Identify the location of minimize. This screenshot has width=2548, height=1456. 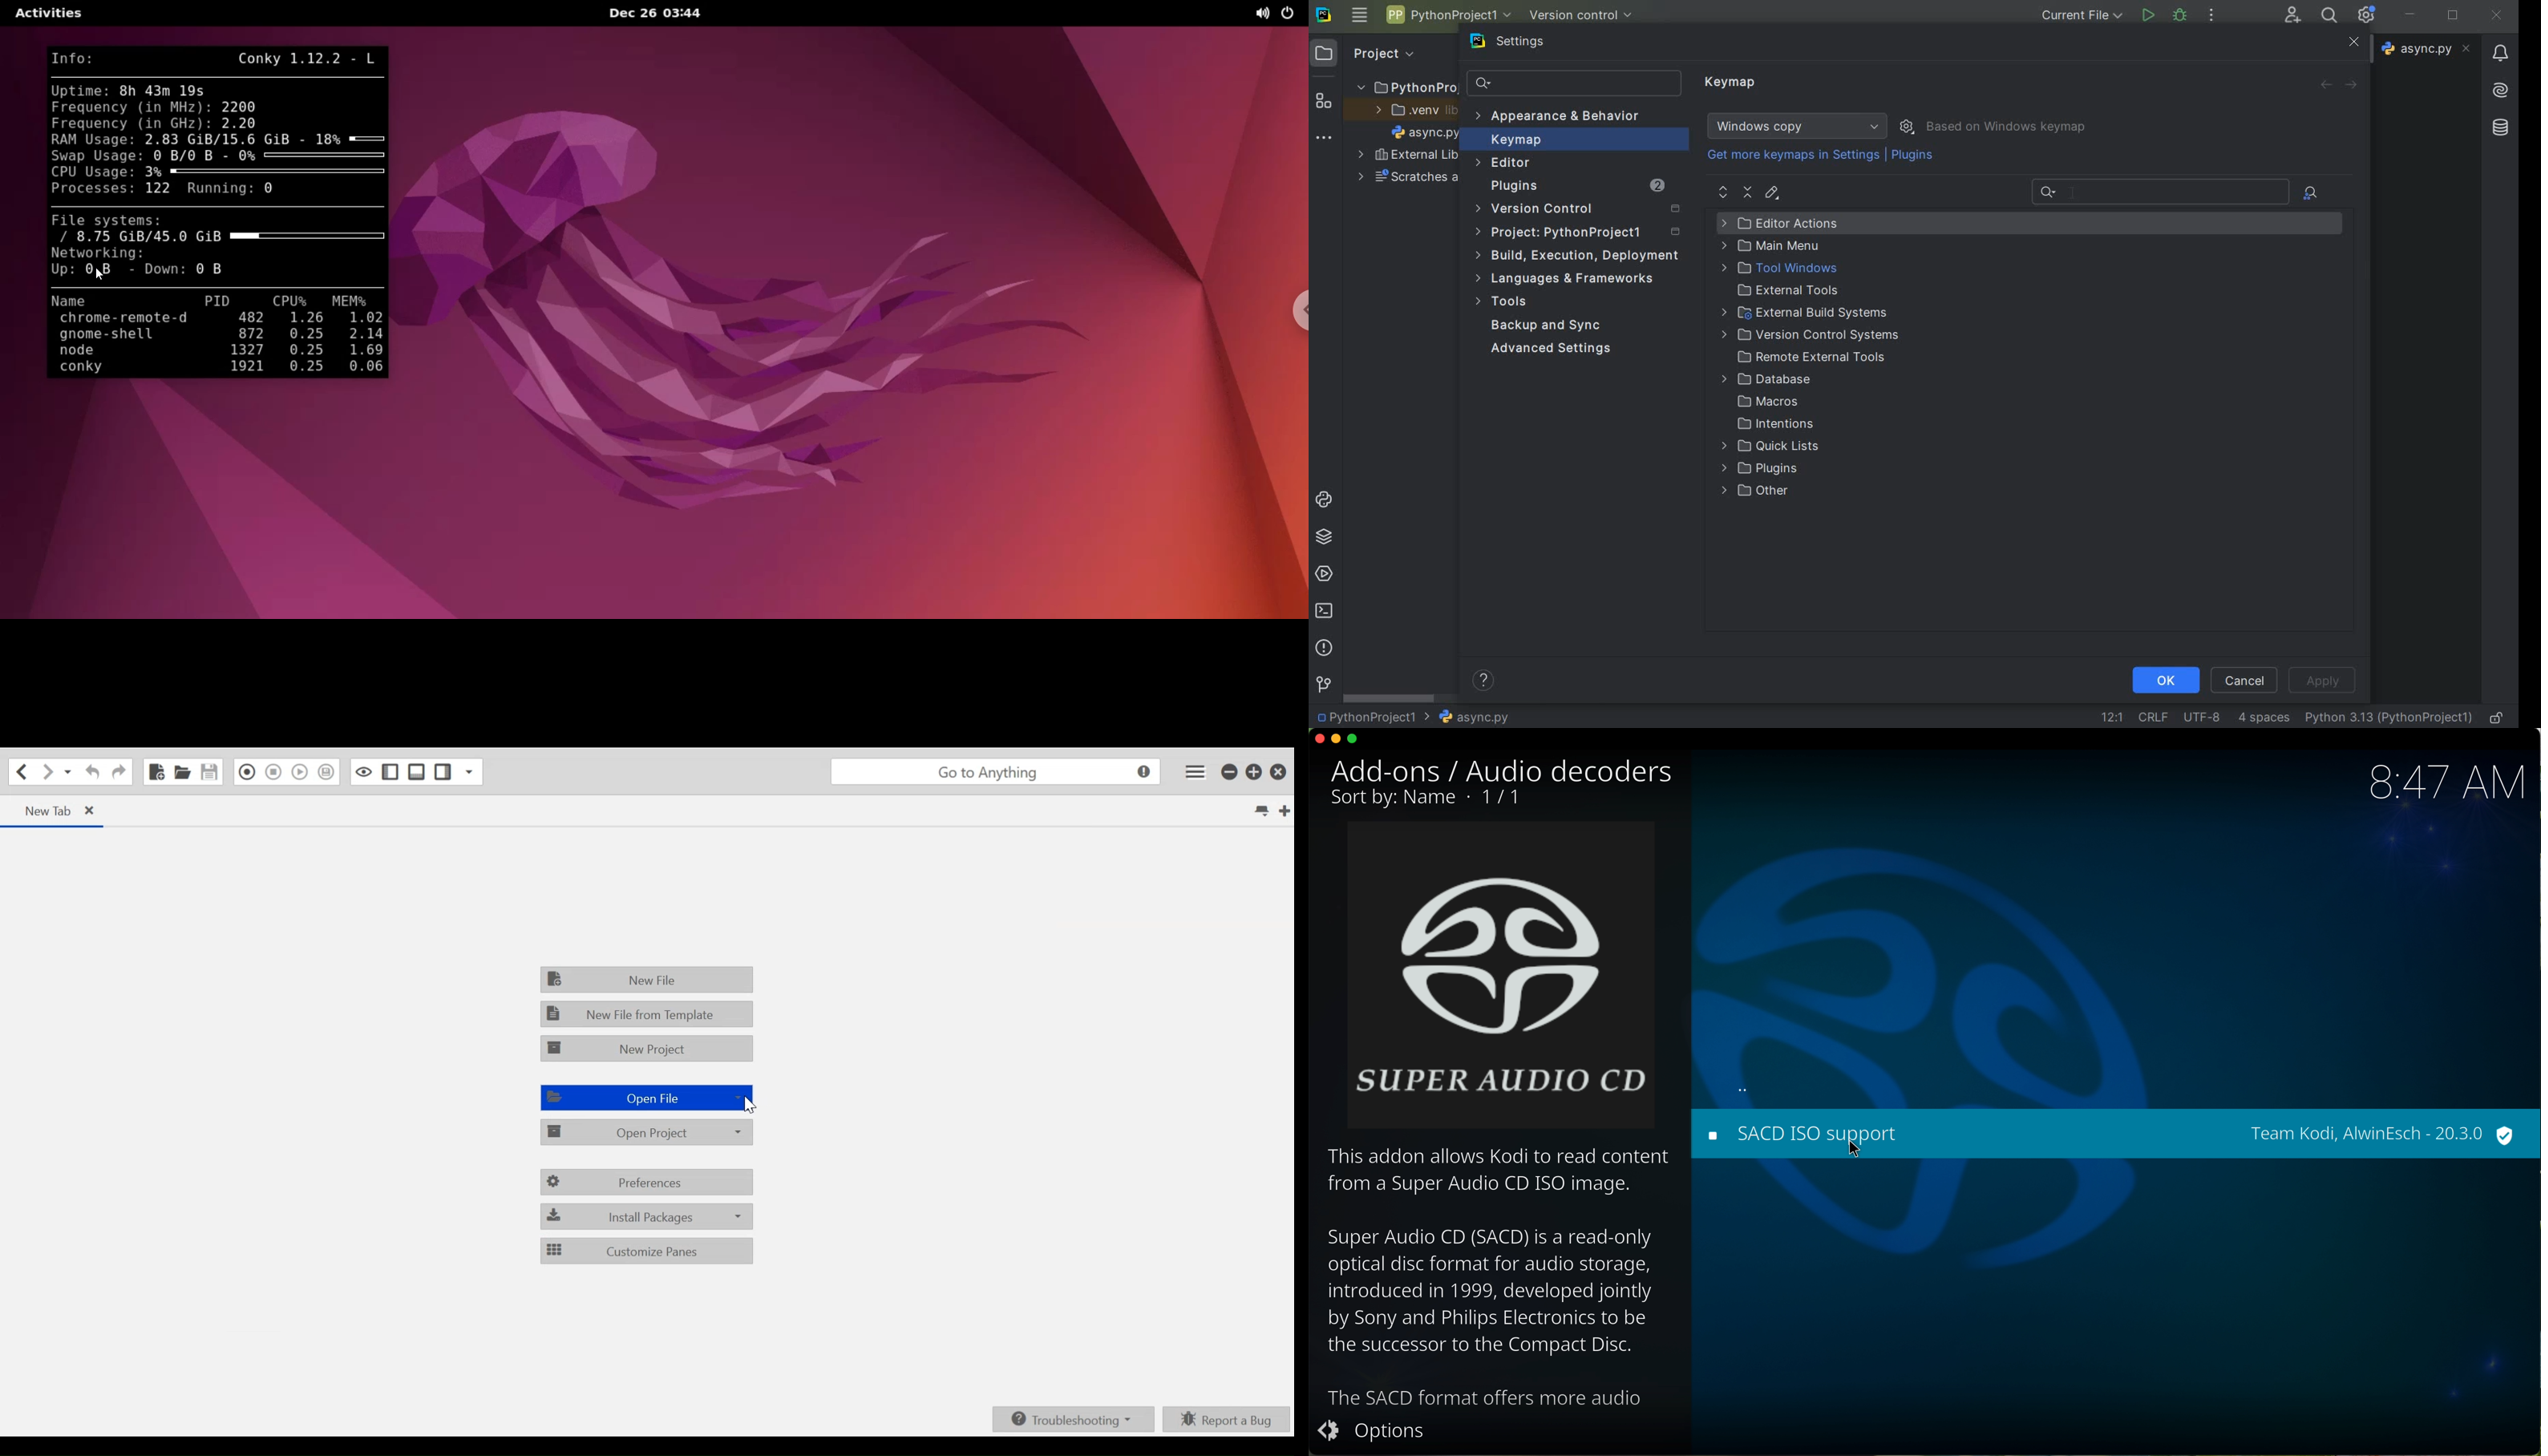
(1337, 738).